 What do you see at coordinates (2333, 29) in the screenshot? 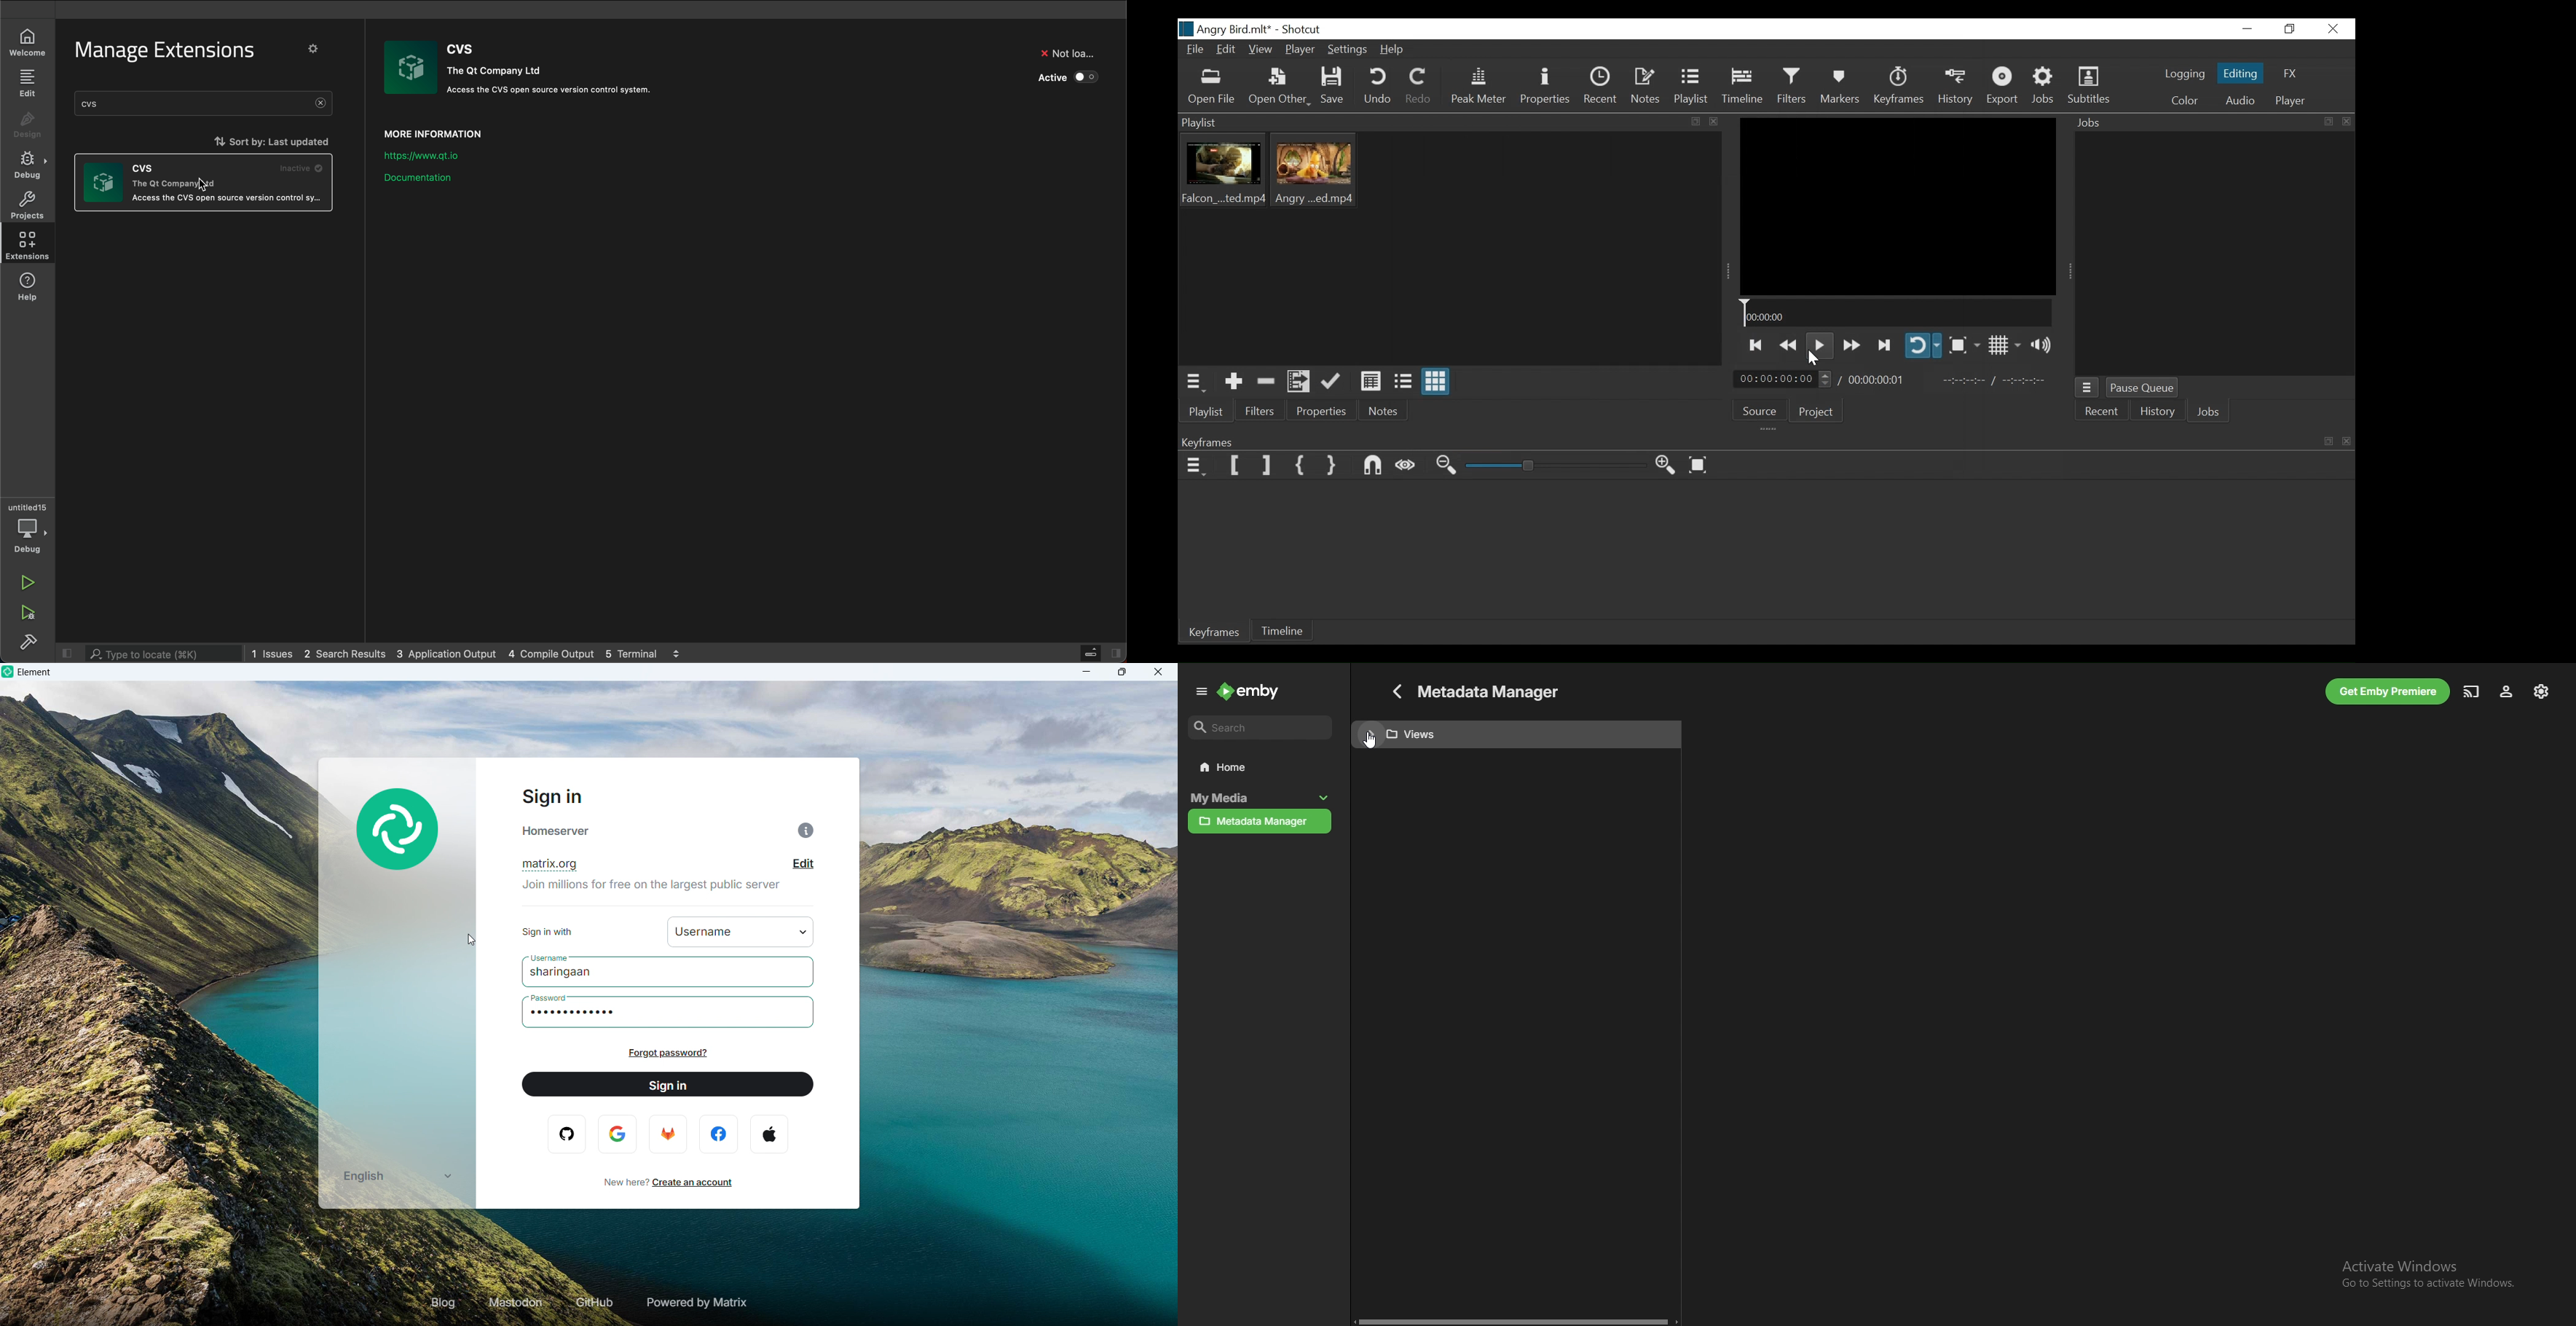
I see `Close` at bounding box center [2333, 29].